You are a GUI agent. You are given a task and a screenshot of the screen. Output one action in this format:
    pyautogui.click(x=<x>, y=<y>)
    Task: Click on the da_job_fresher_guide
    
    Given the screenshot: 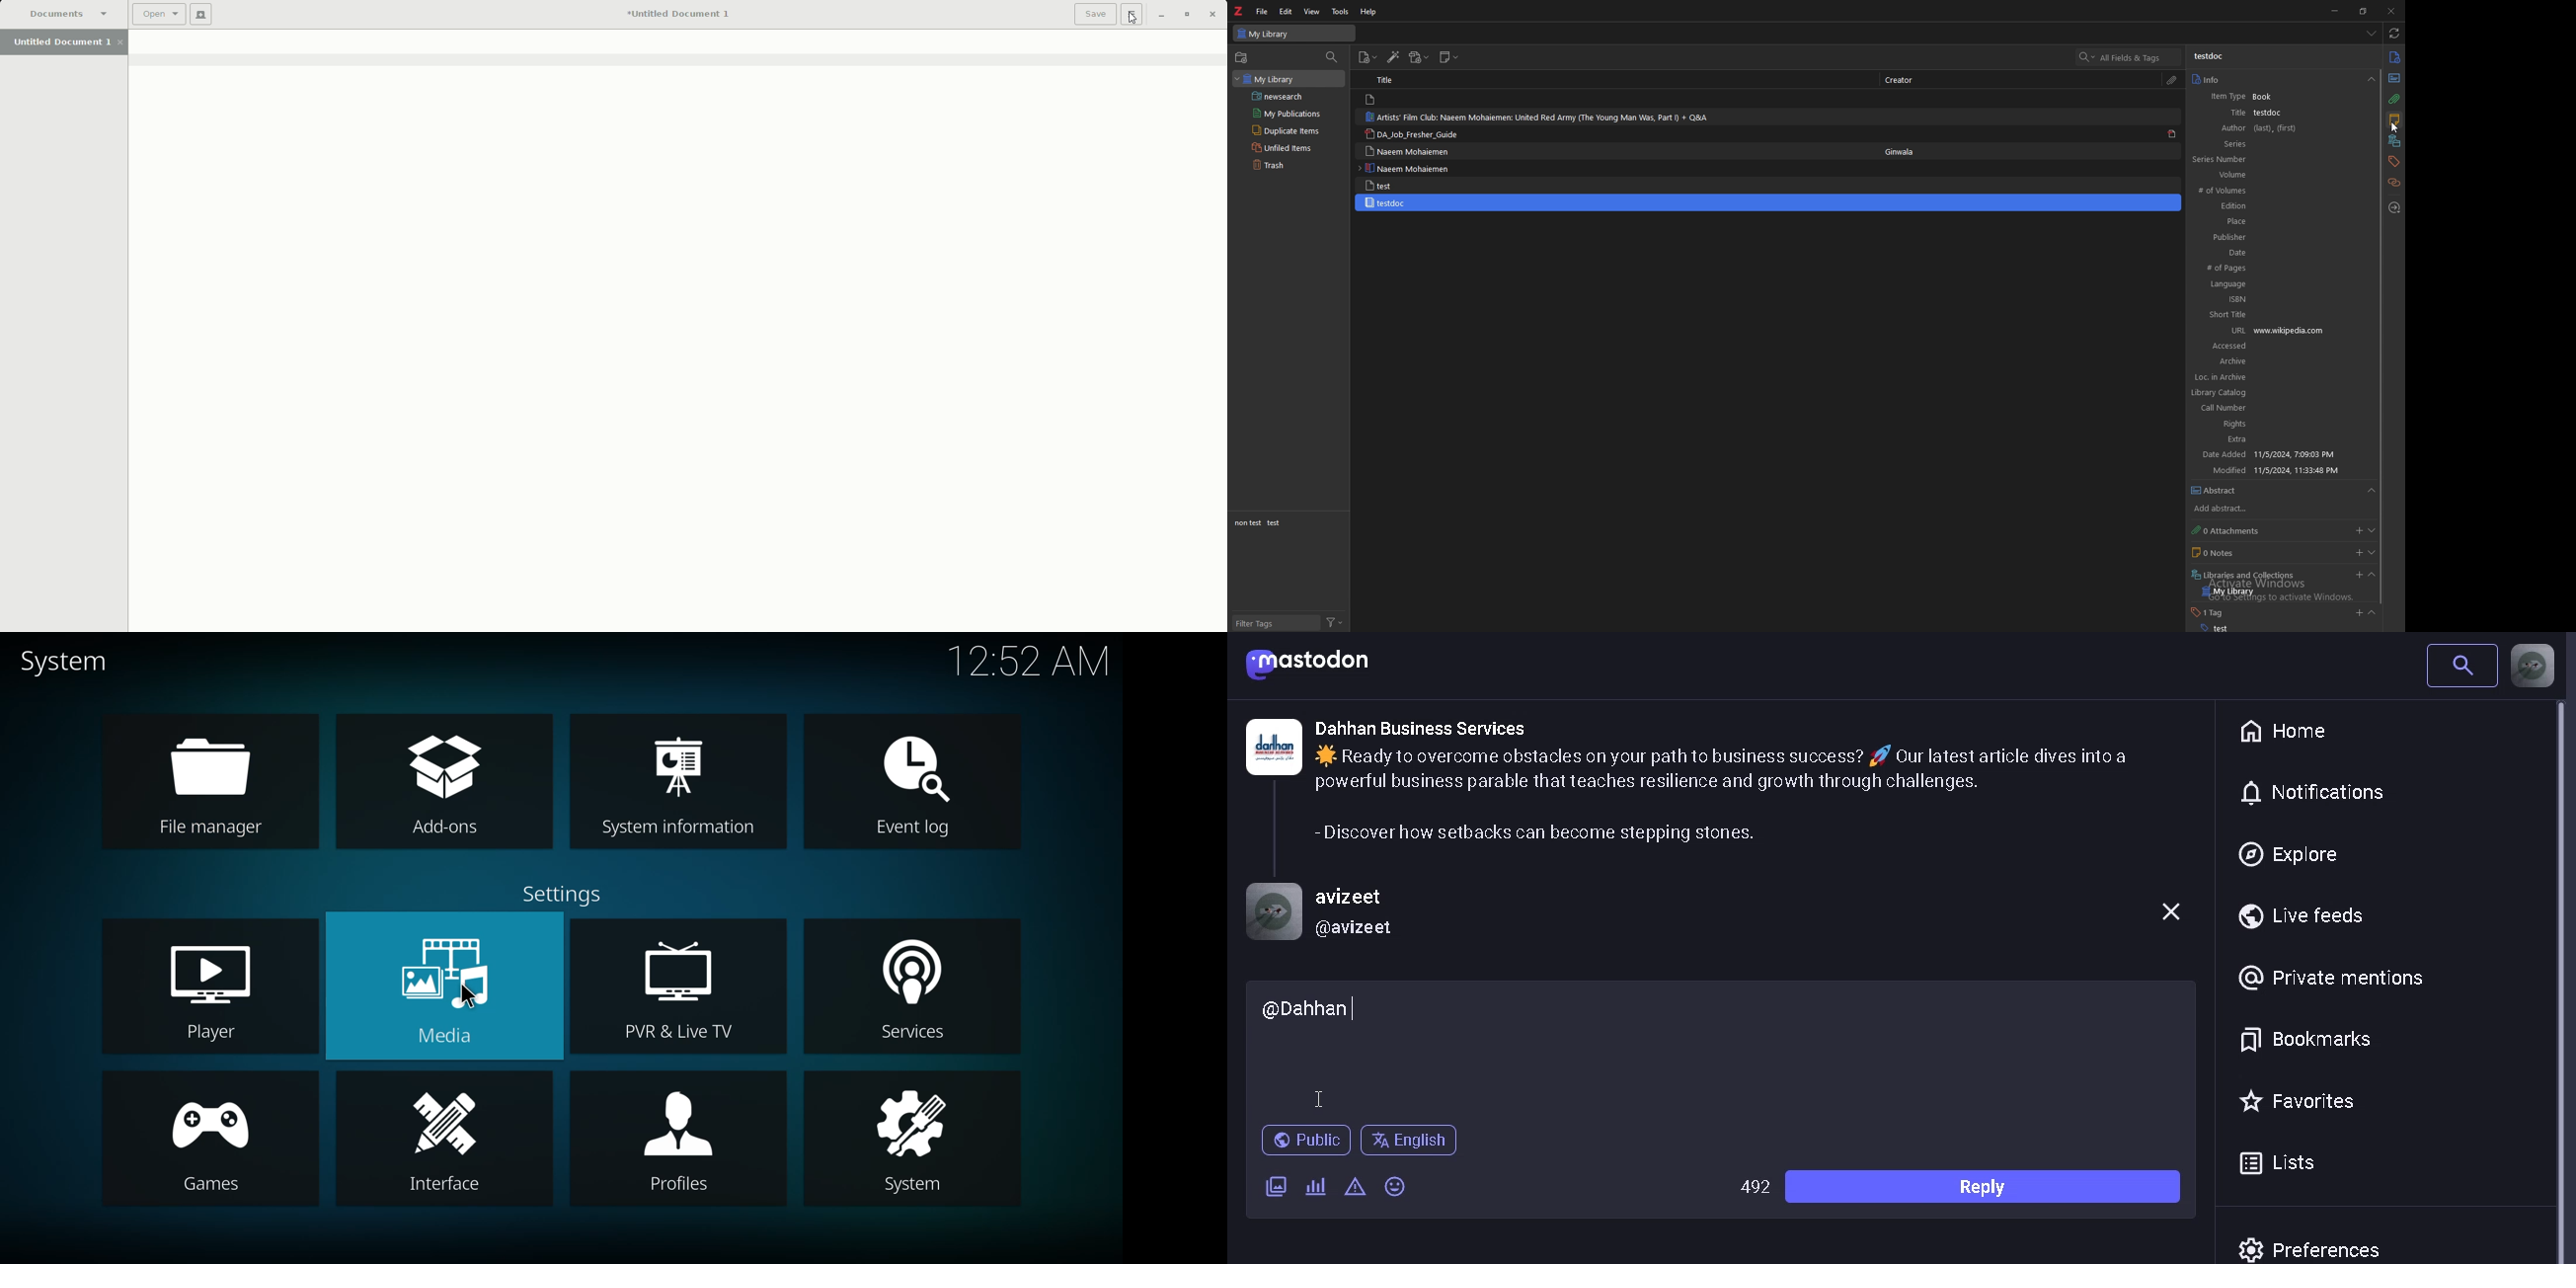 What is the action you would take?
    pyautogui.click(x=1413, y=134)
    